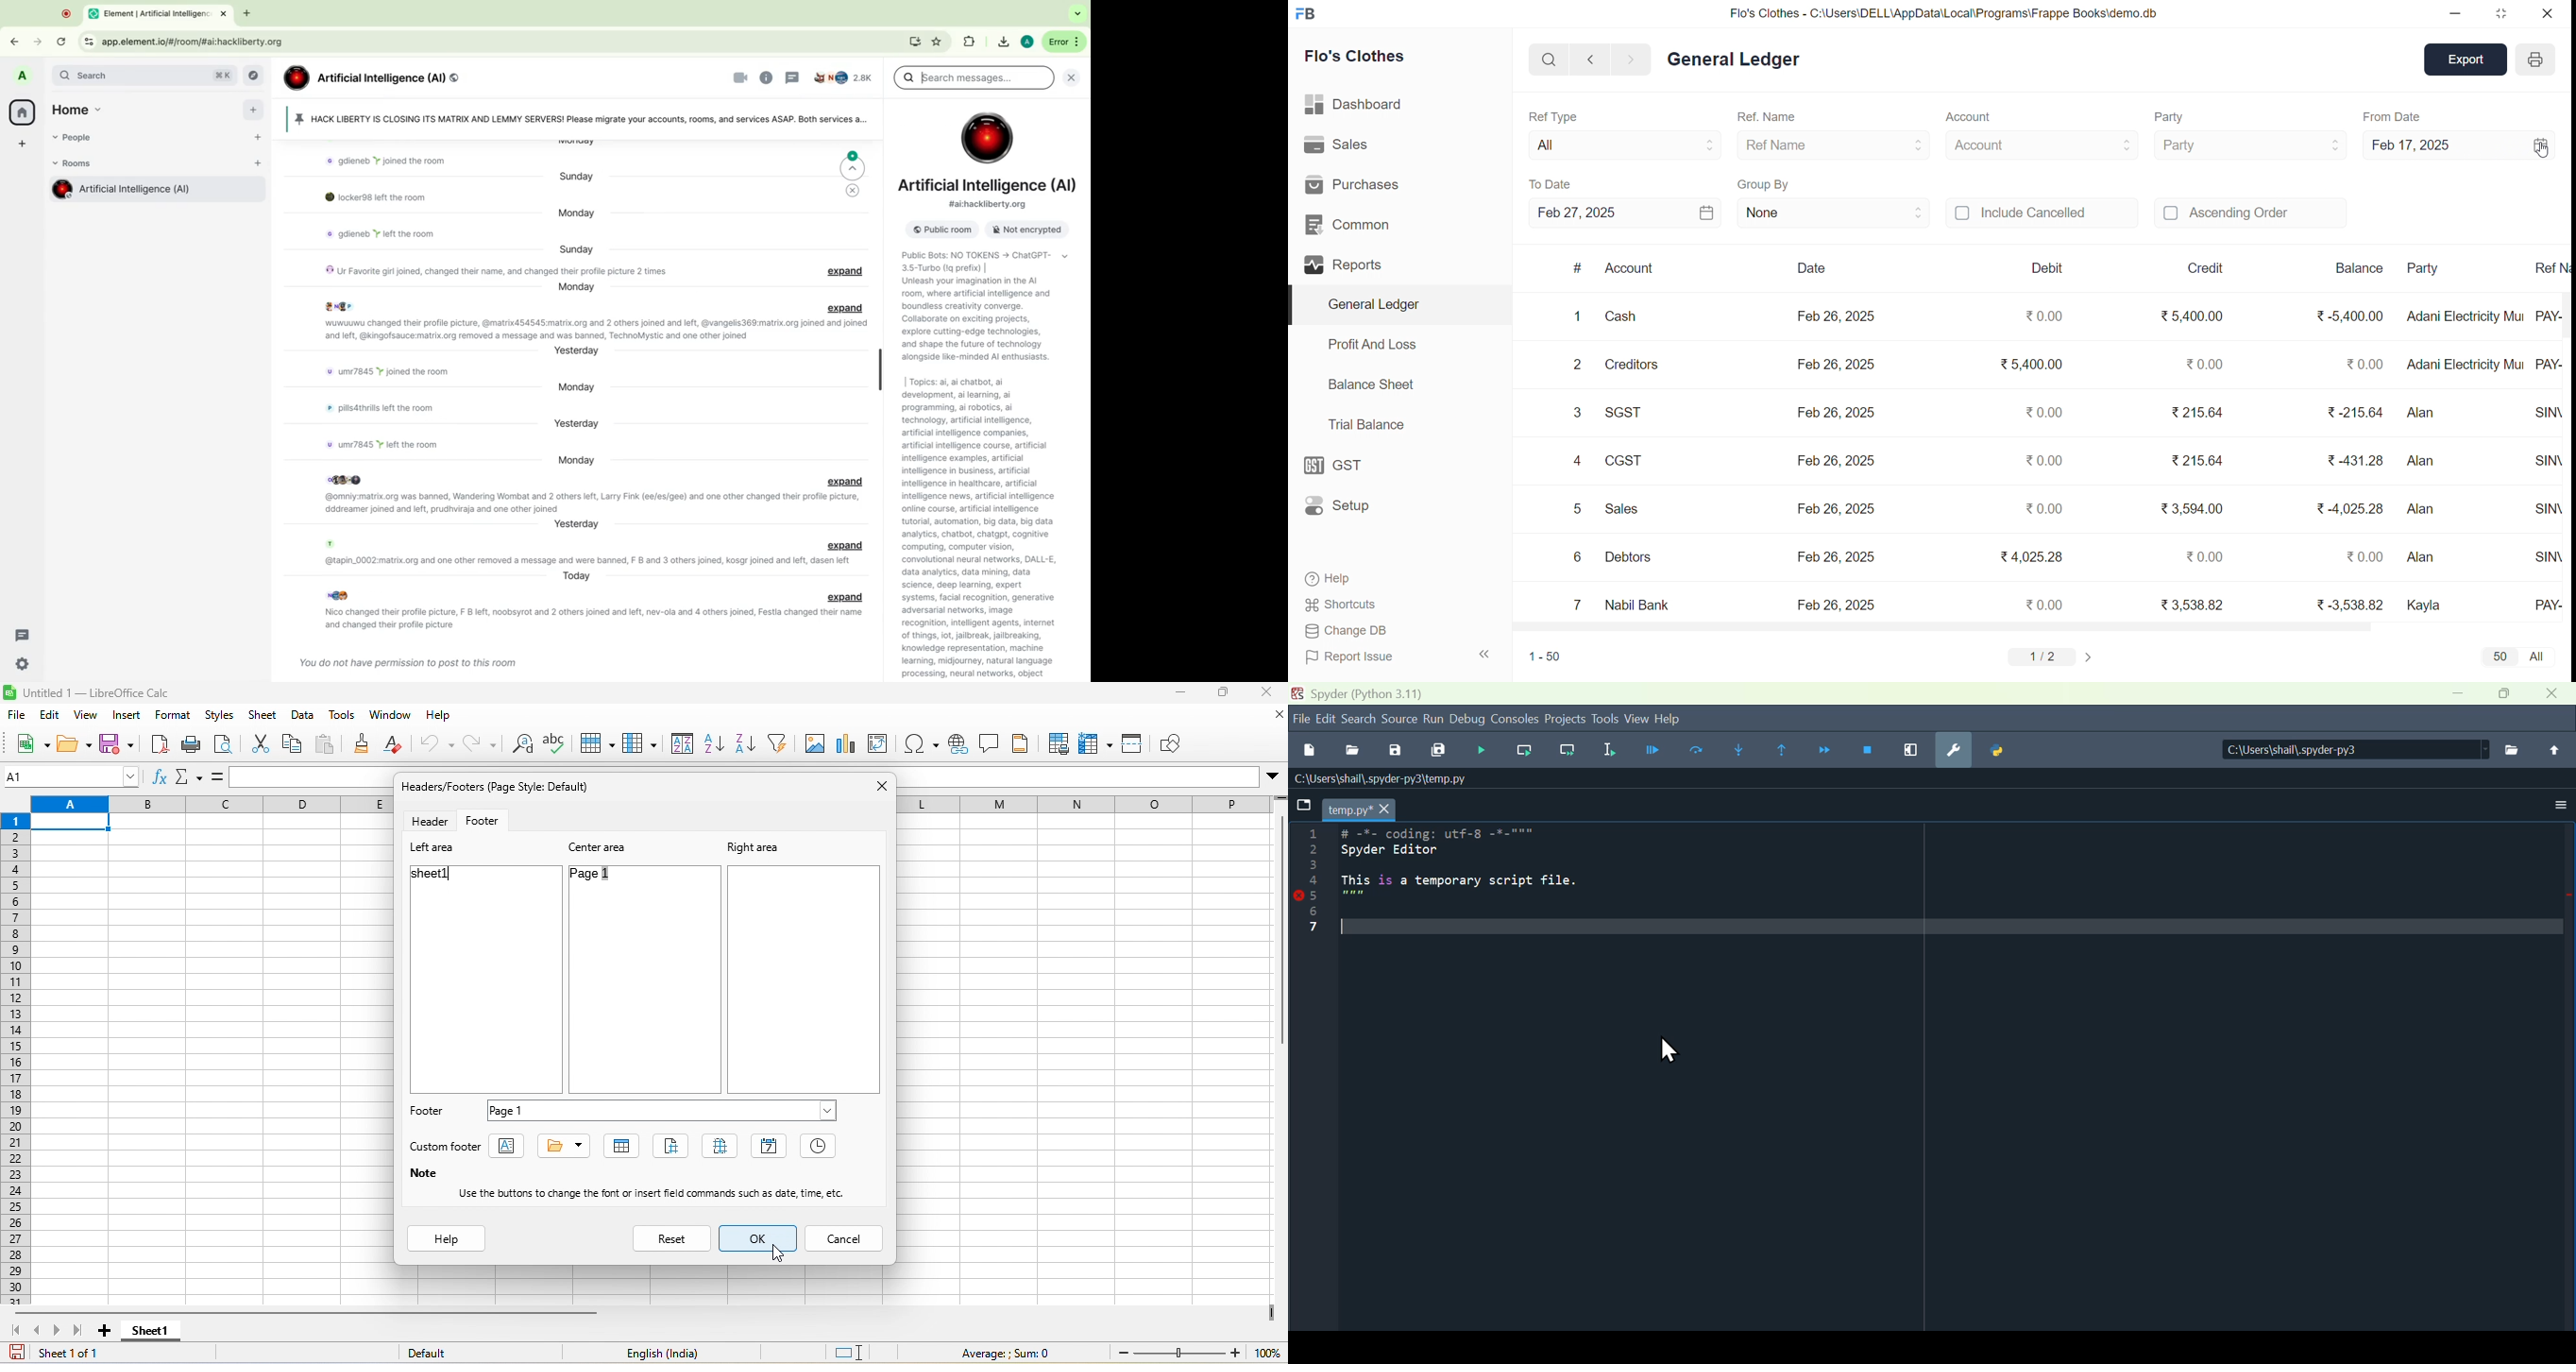 The width and height of the screenshot is (2576, 1372). What do you see at coordinates (2042, 214) in the screenshot?
I see `Include Cancelled` at bounding box center [2042, 214].